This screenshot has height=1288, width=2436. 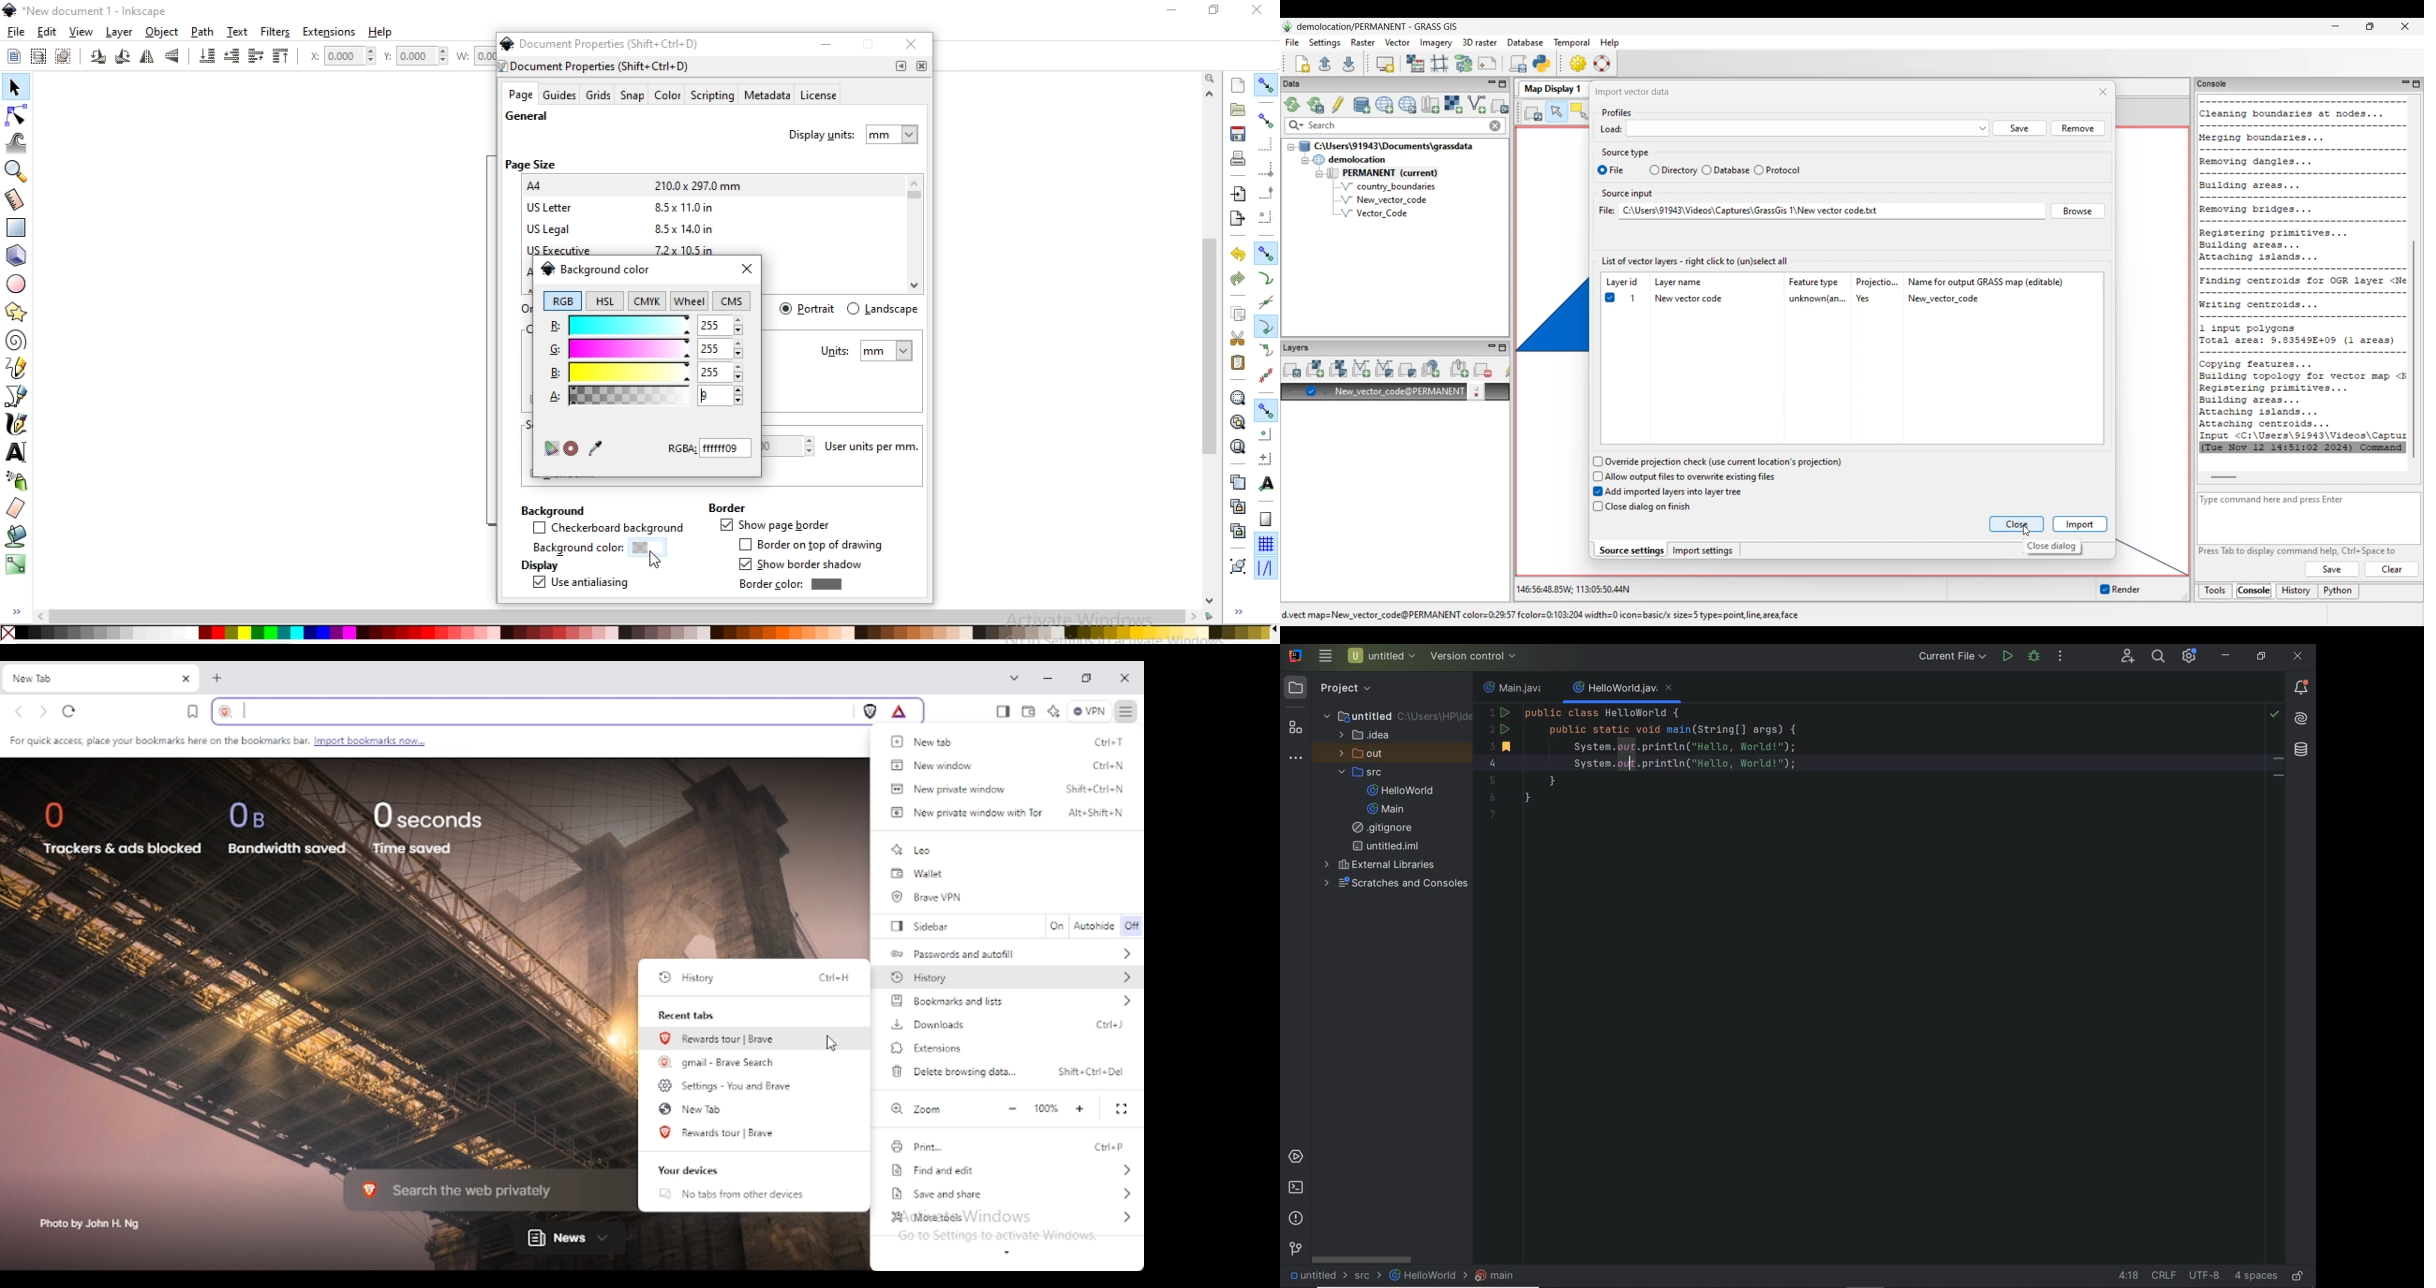 I want to click on create or edit text objects, so click(x=17, y=451).